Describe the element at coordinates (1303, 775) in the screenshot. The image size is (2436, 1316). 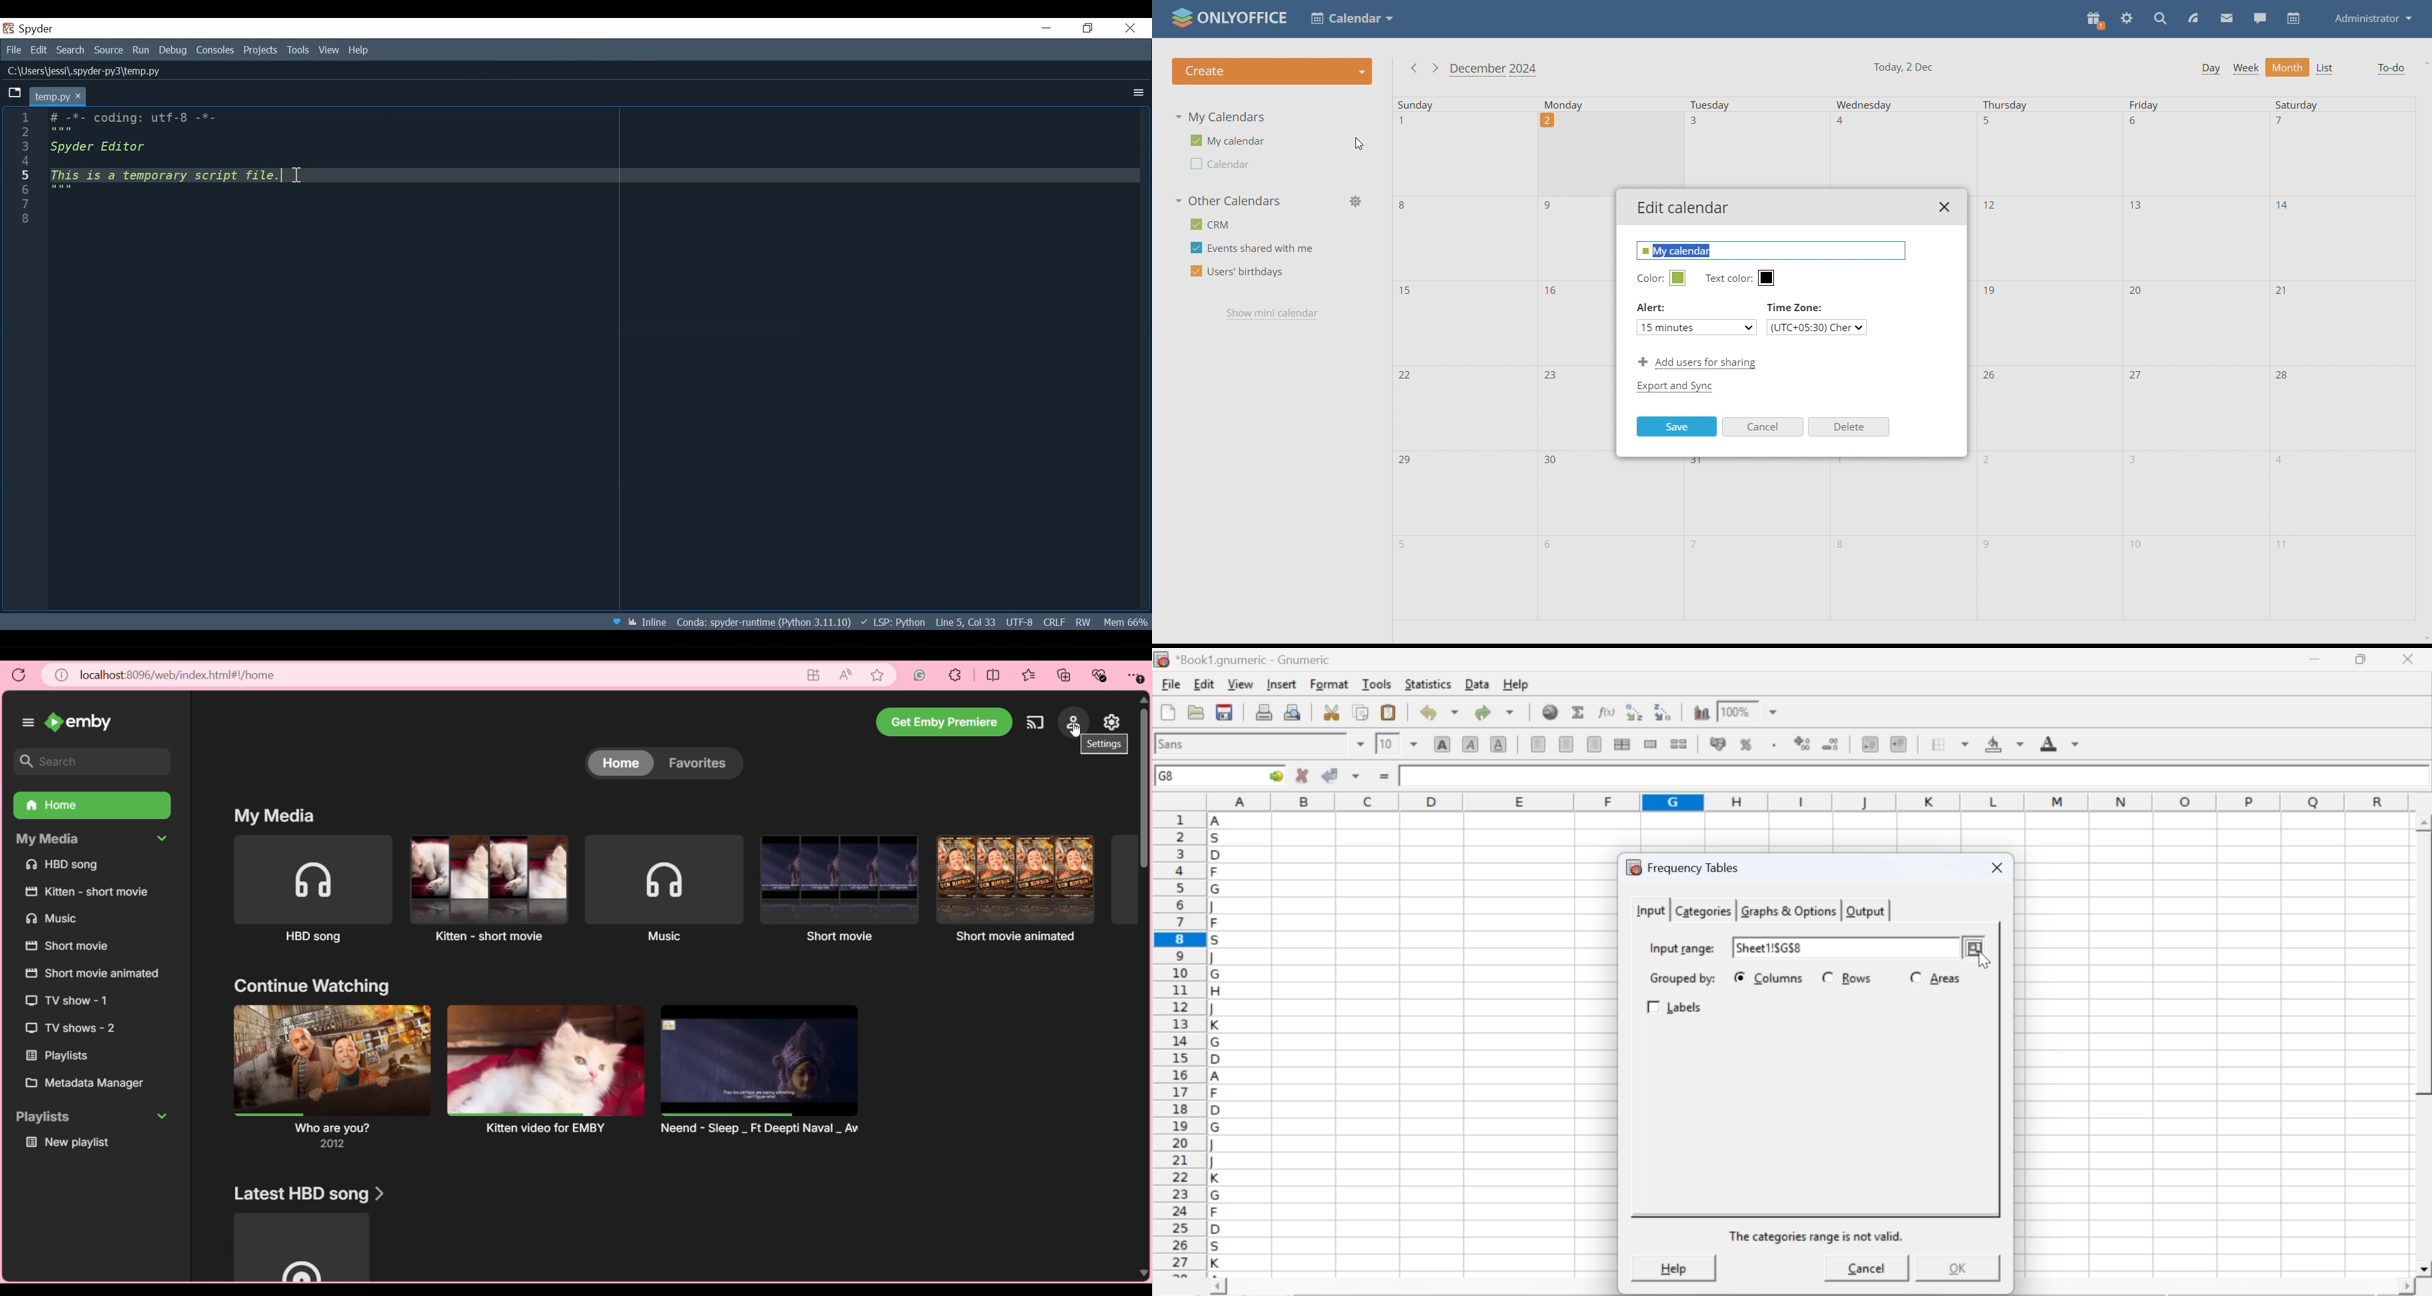
I see `cancel changes` at that location.